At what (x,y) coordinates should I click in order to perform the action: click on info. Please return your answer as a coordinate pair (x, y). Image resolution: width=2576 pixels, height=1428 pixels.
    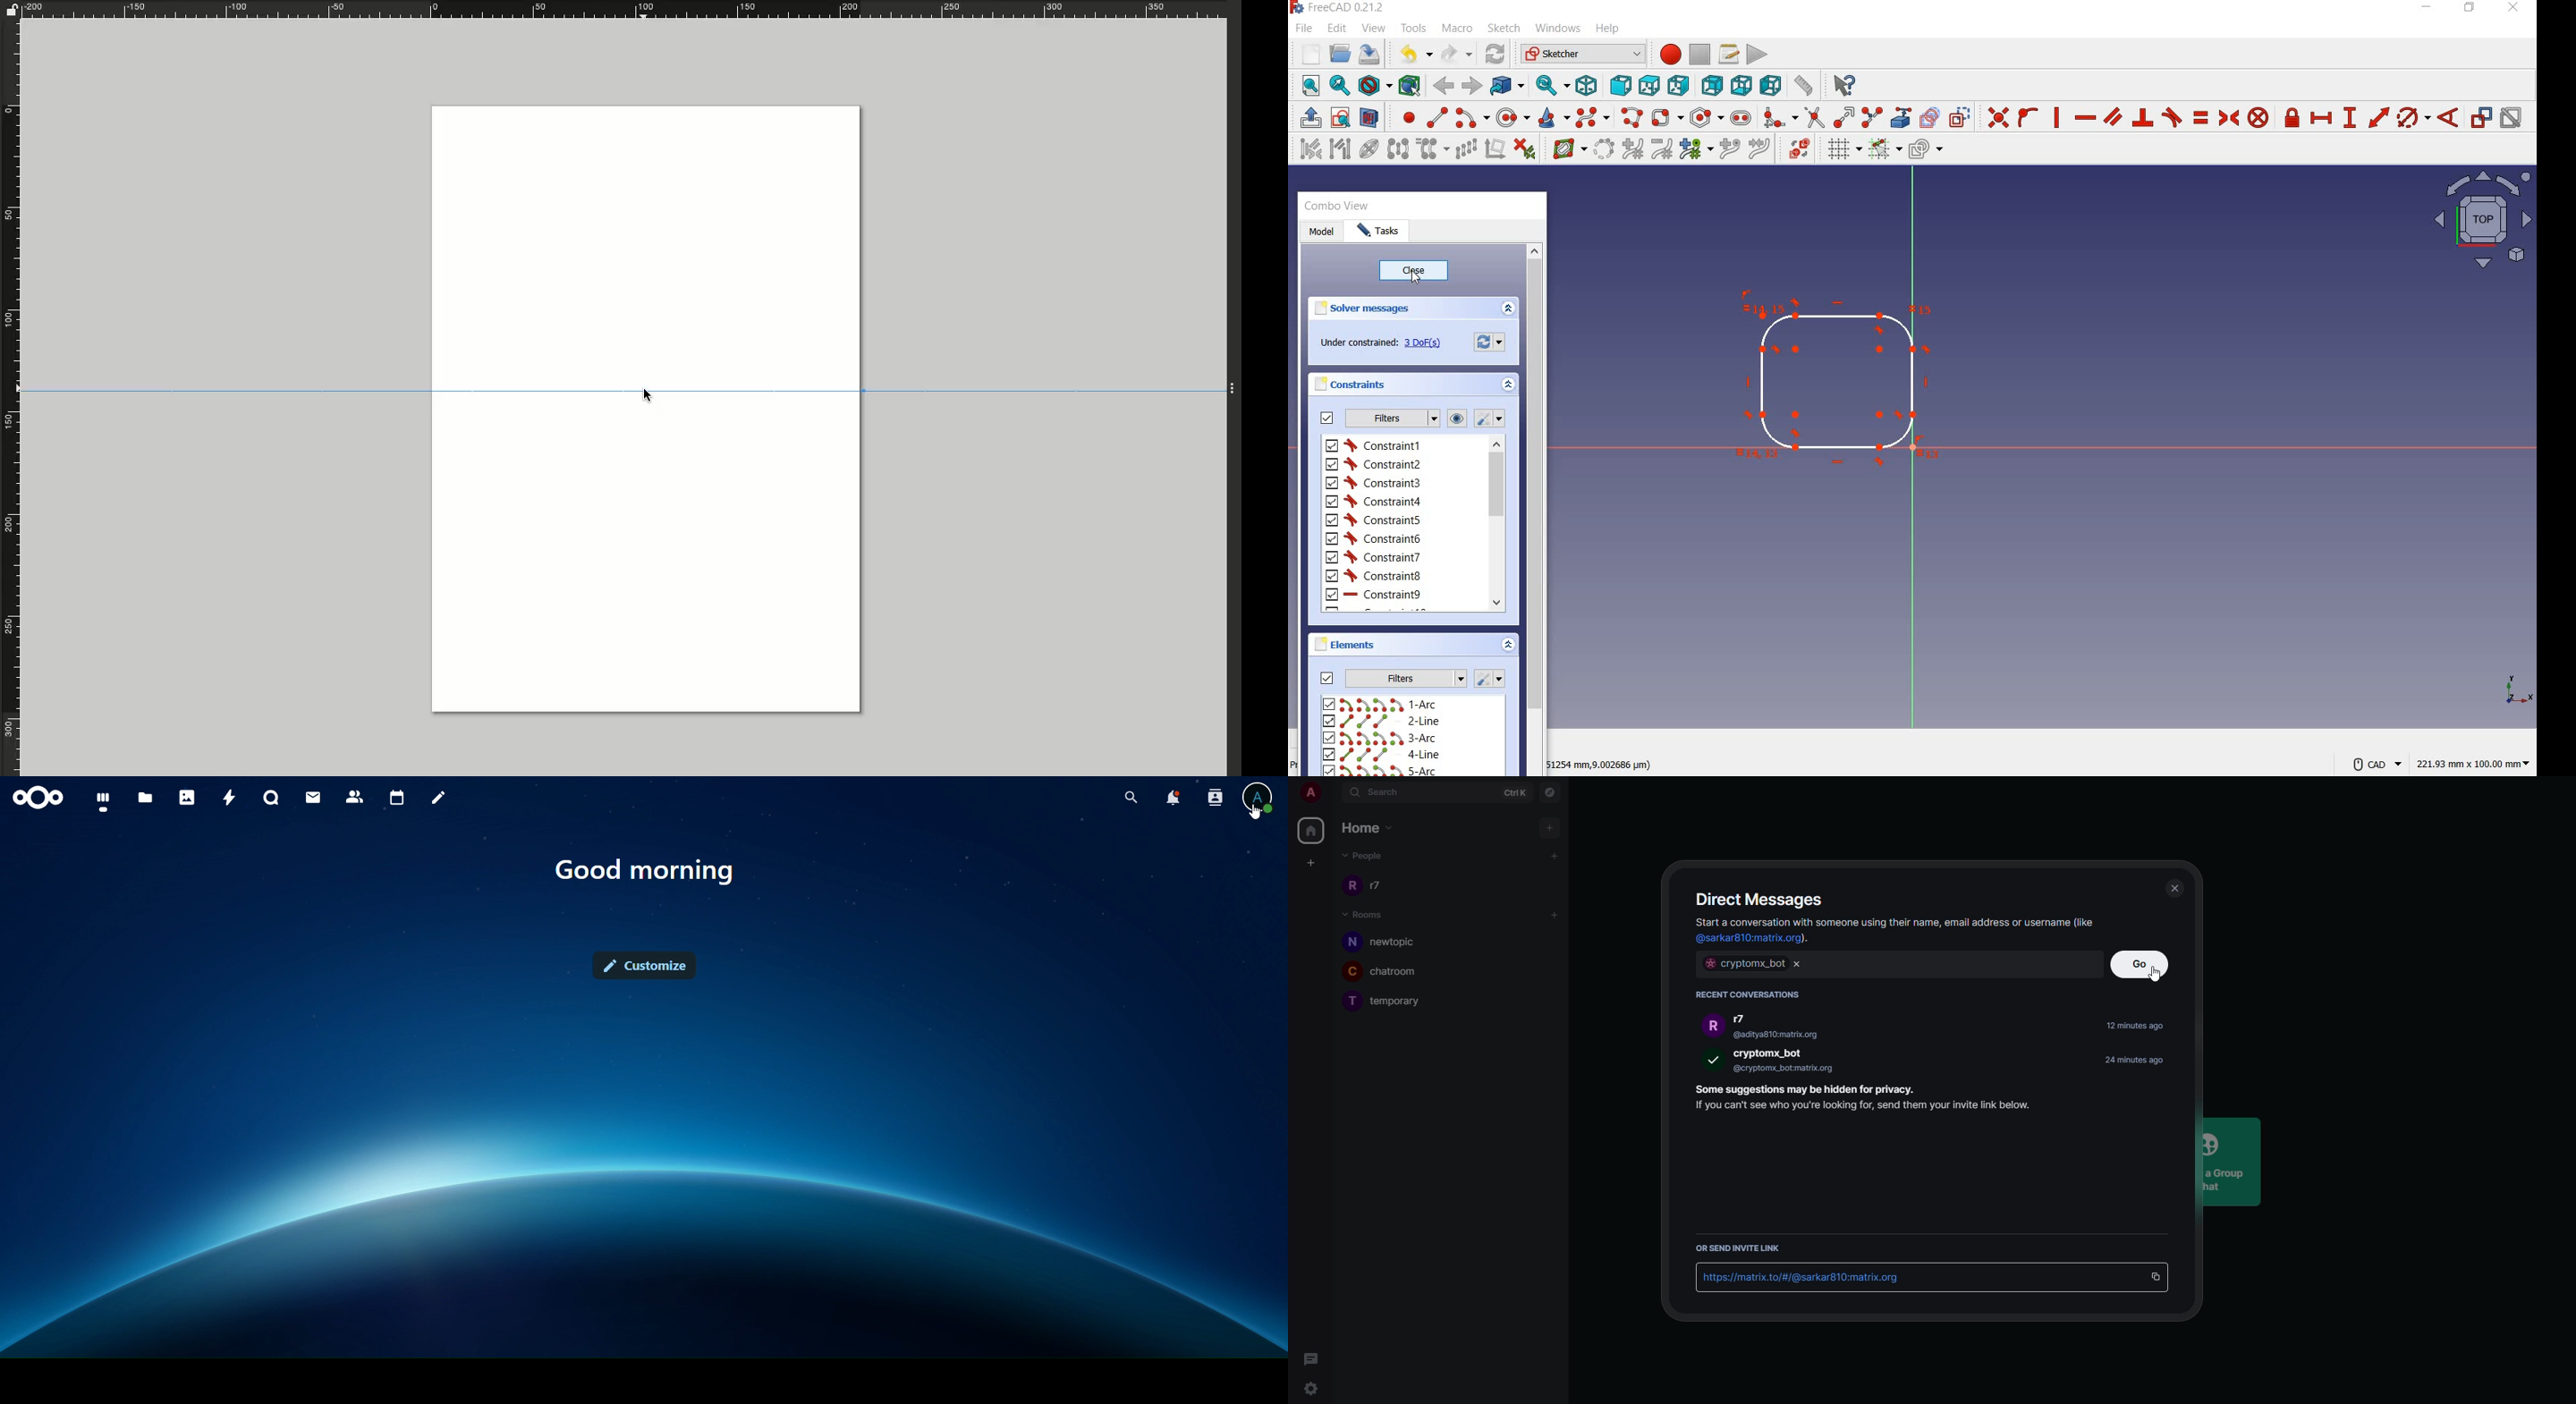
    Looking at the image, I should click on (1894, 922).